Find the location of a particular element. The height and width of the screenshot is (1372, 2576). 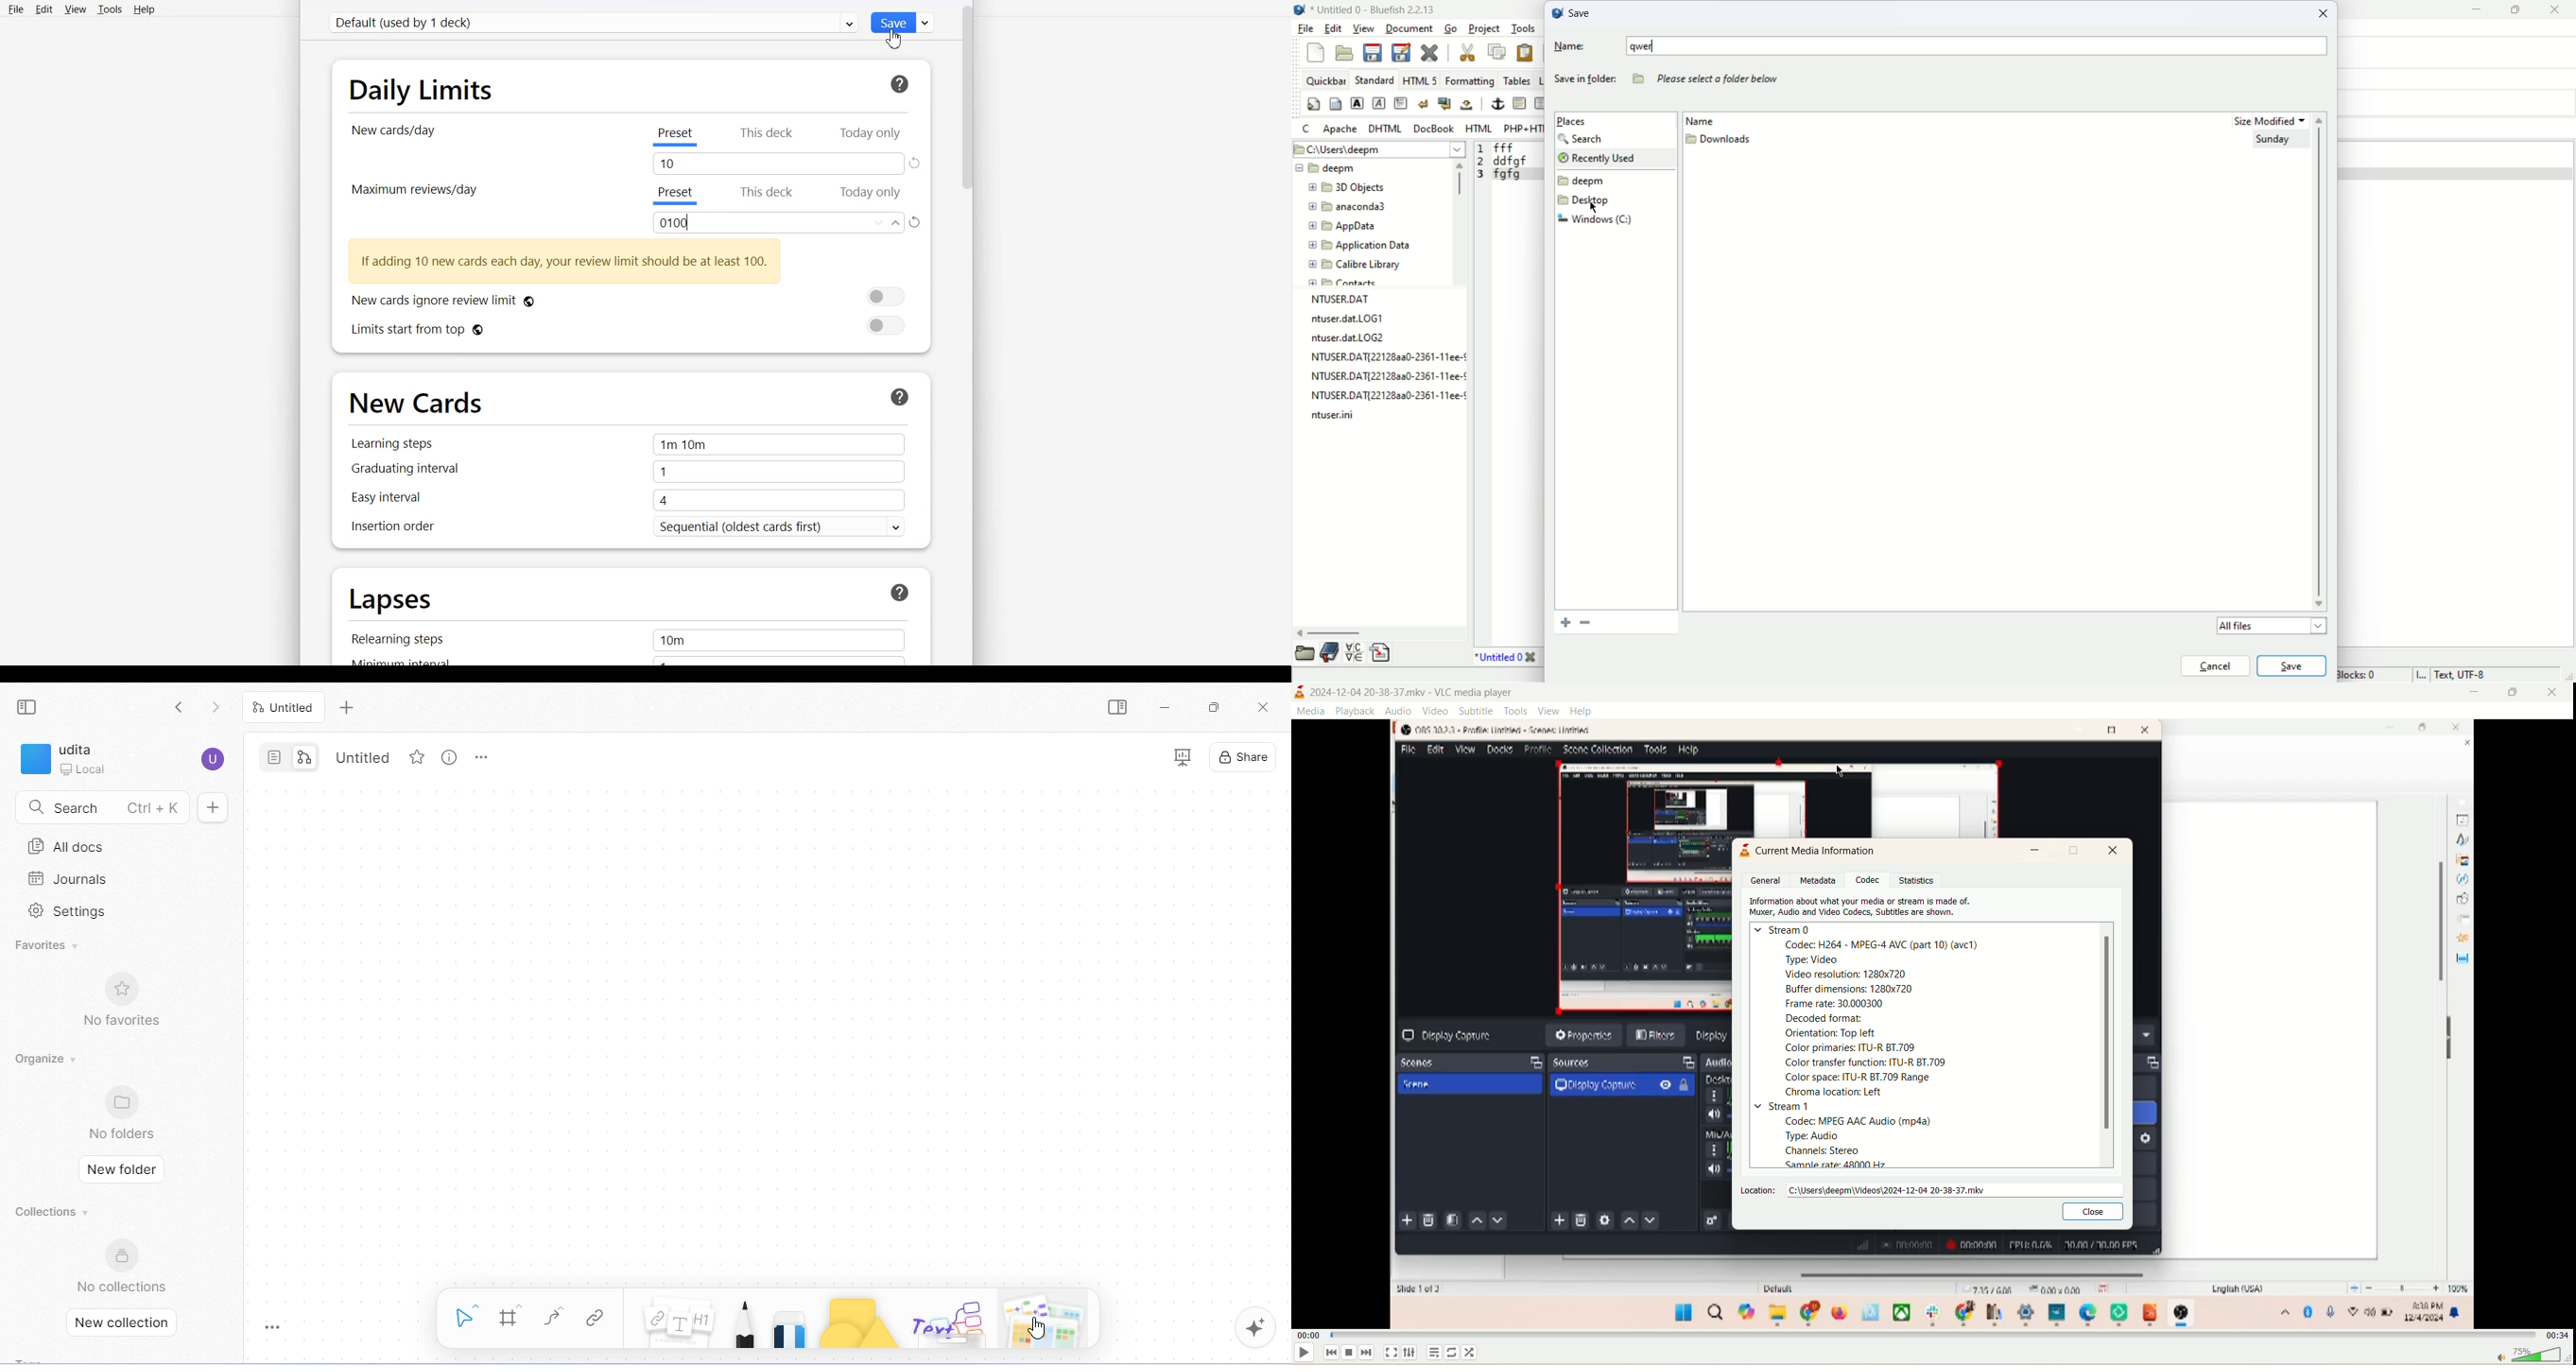

Save is located at coordinates (904, 22).